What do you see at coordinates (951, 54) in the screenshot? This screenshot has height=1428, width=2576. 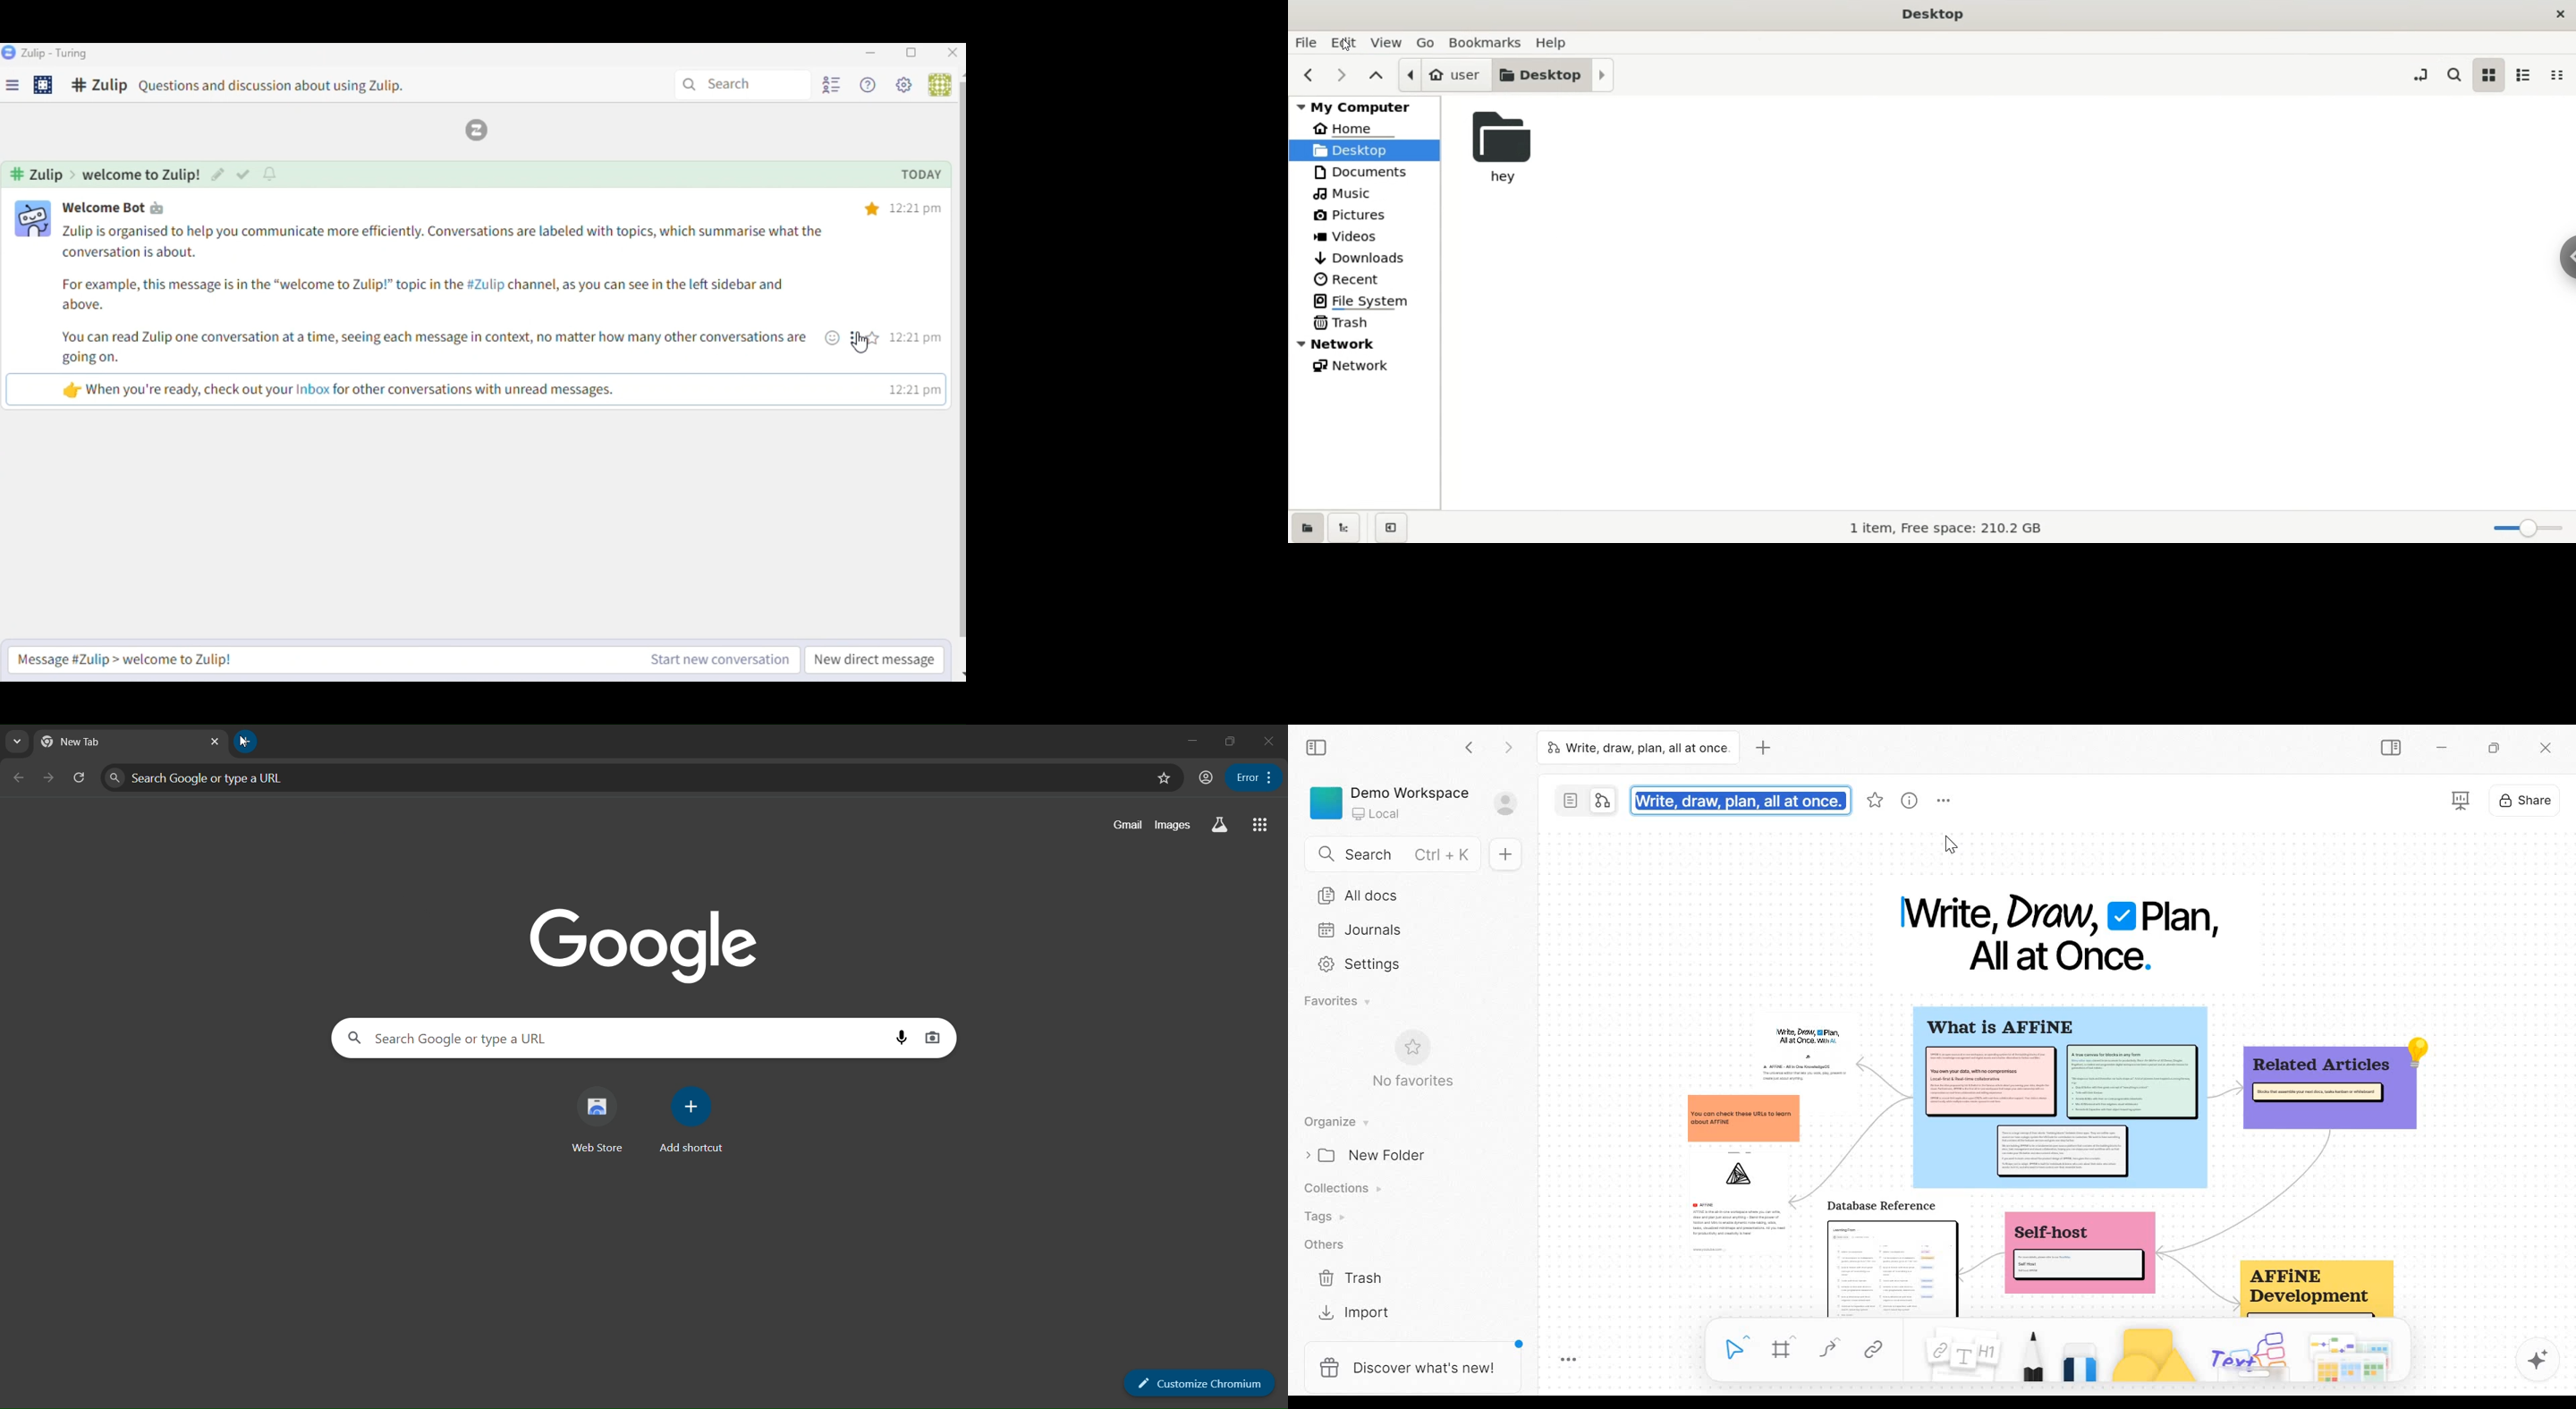 I see `Close` at bounding box center [951, 54].